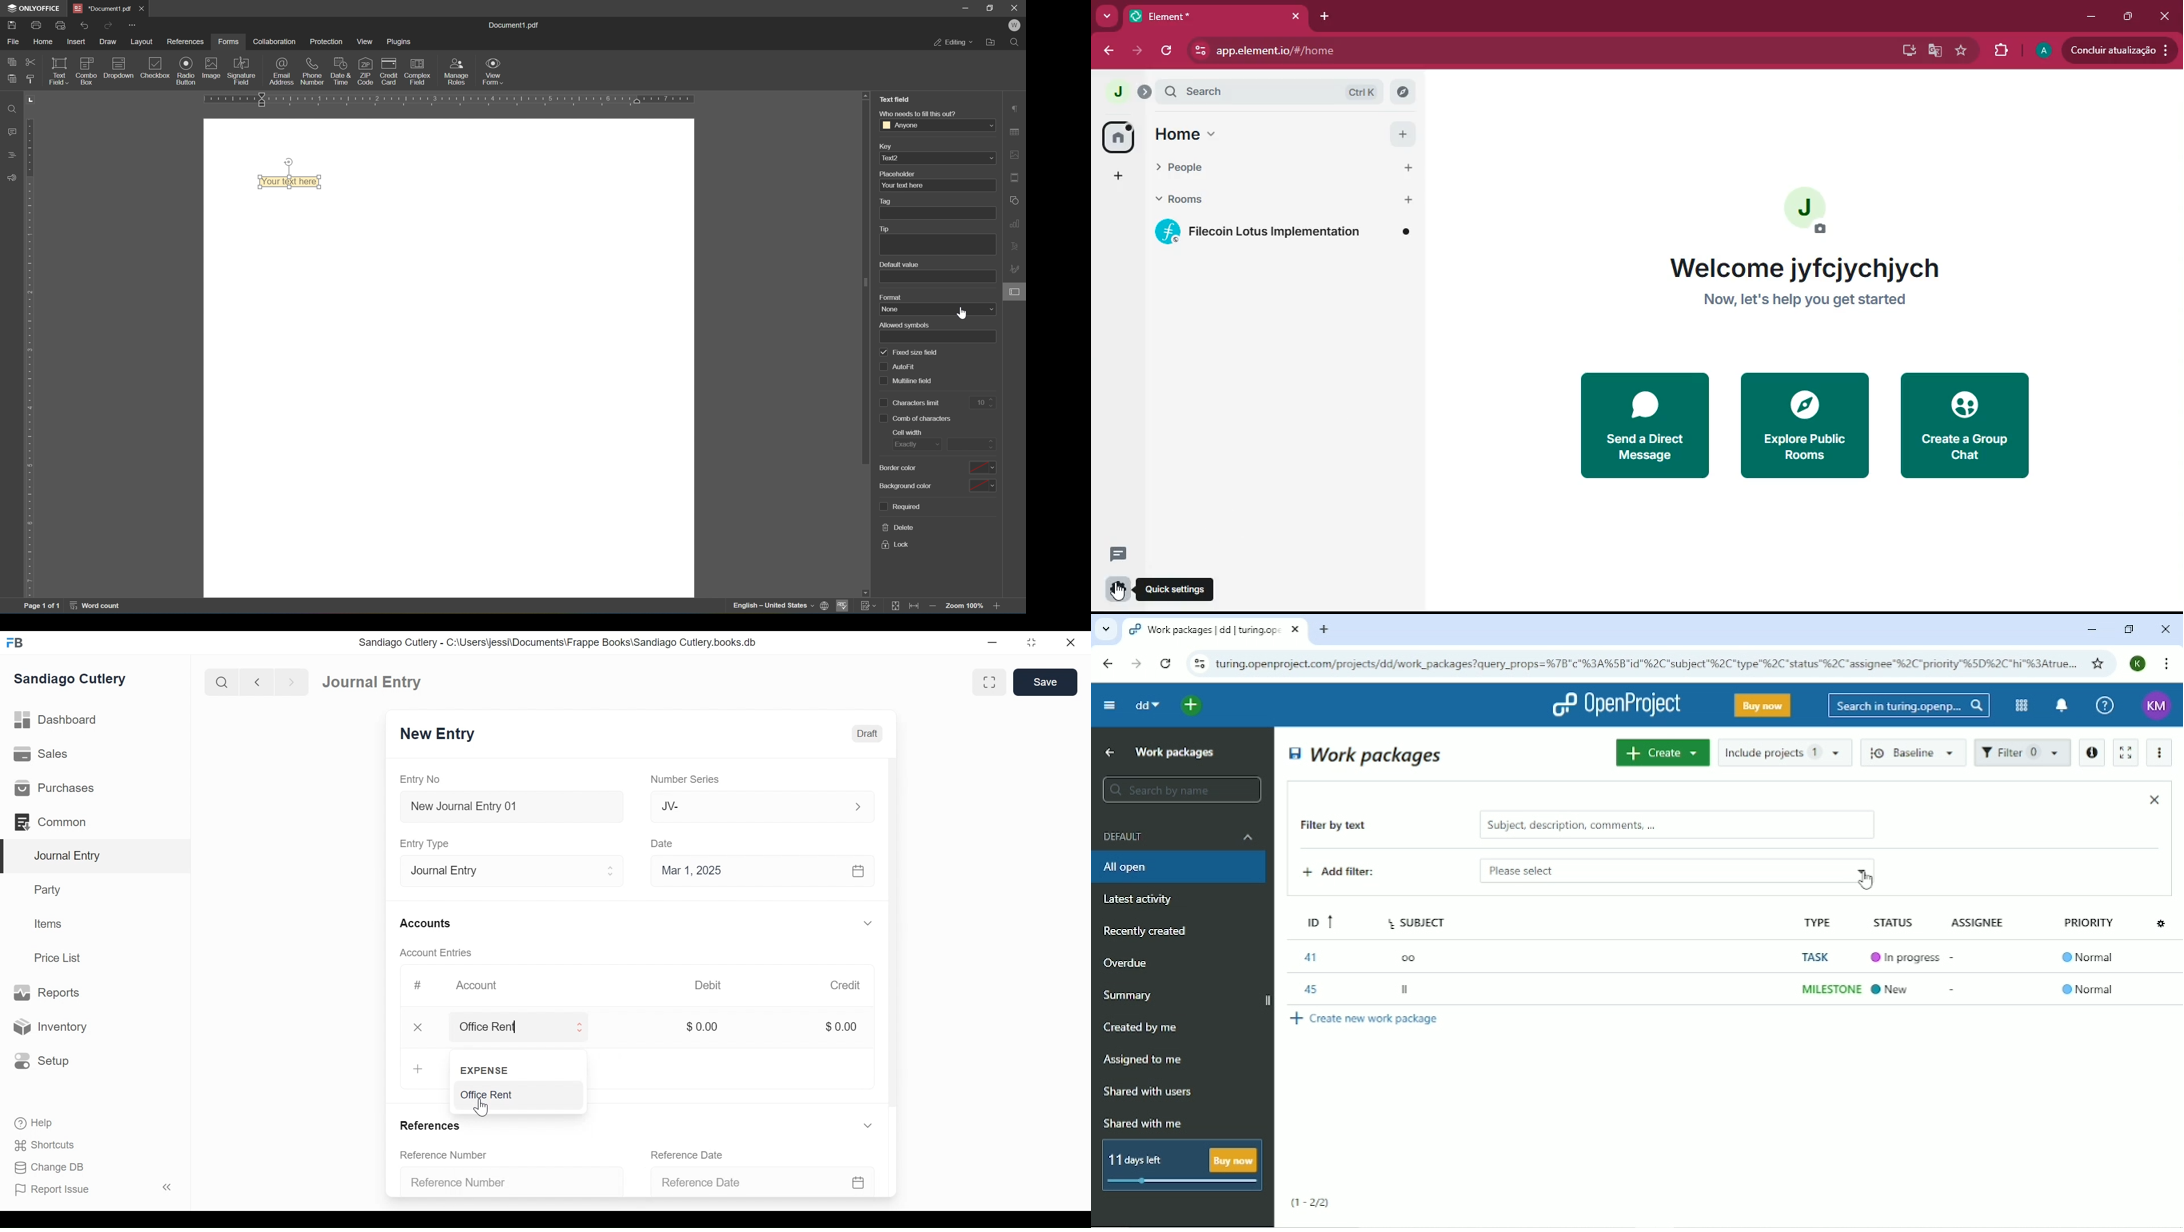  I want to click on Shared with me, so click(1145, 1123).